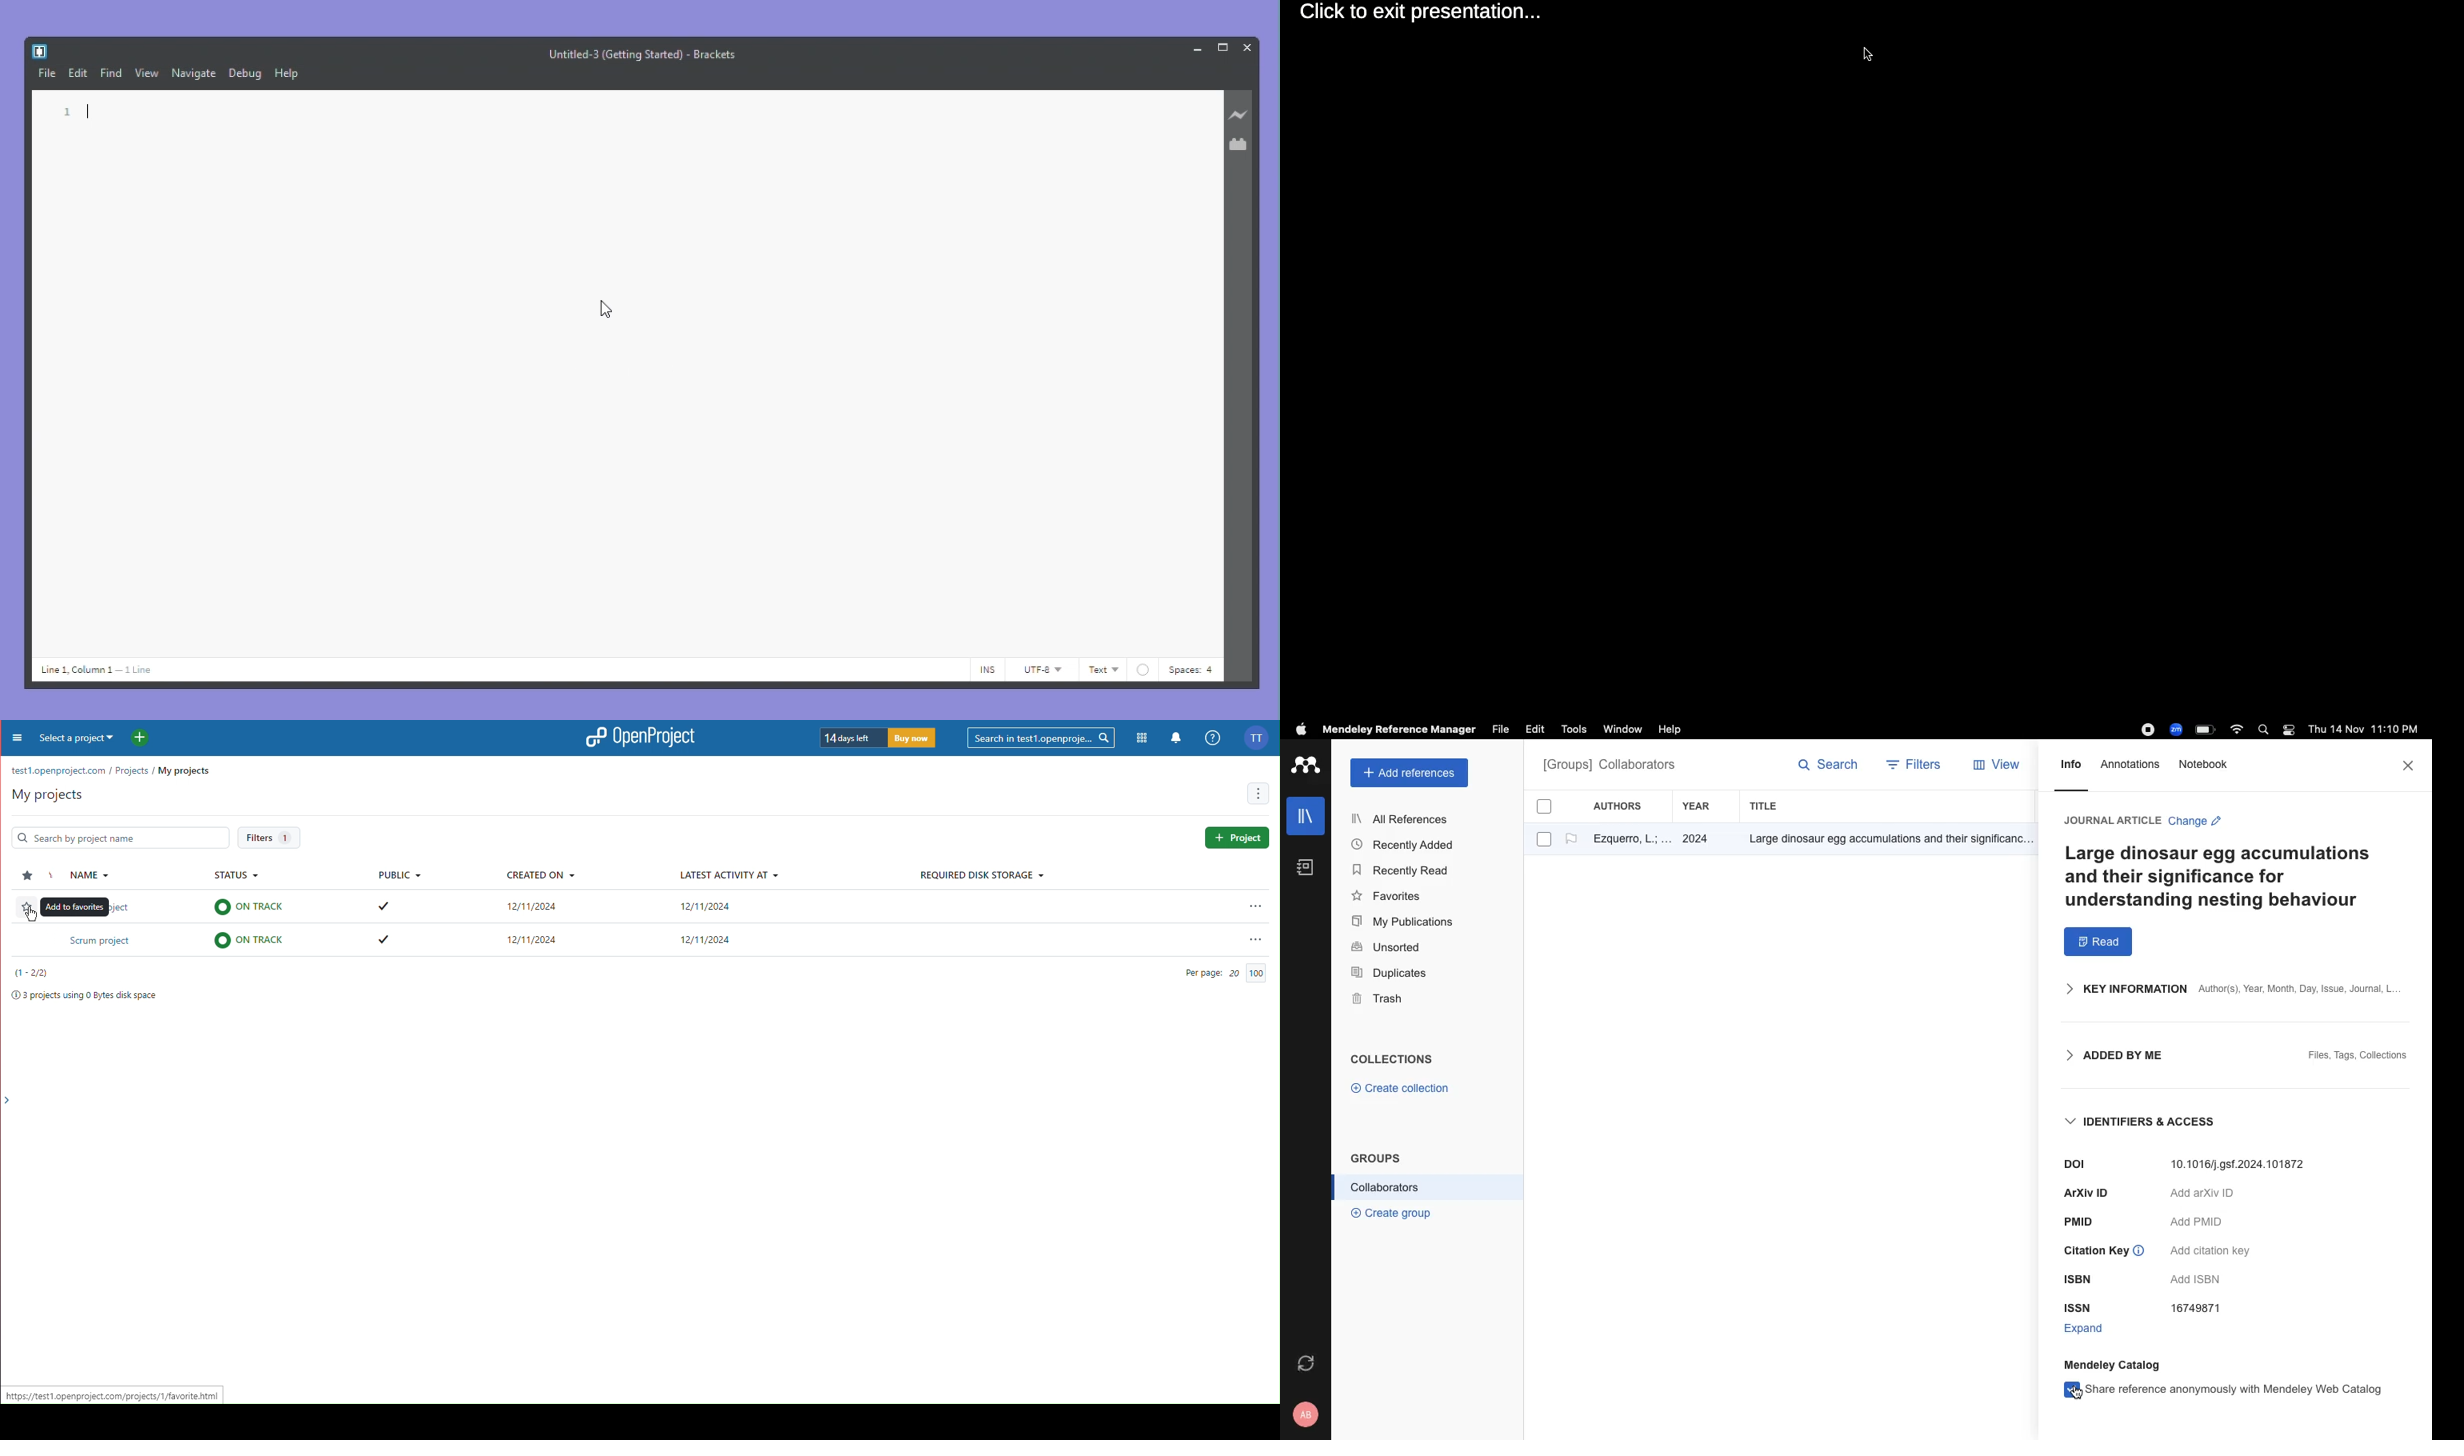 This screenshot has height=1456, width=2464. Describe the element at coordinates (112, 75) in the screenshot. I see `Find` at that location.